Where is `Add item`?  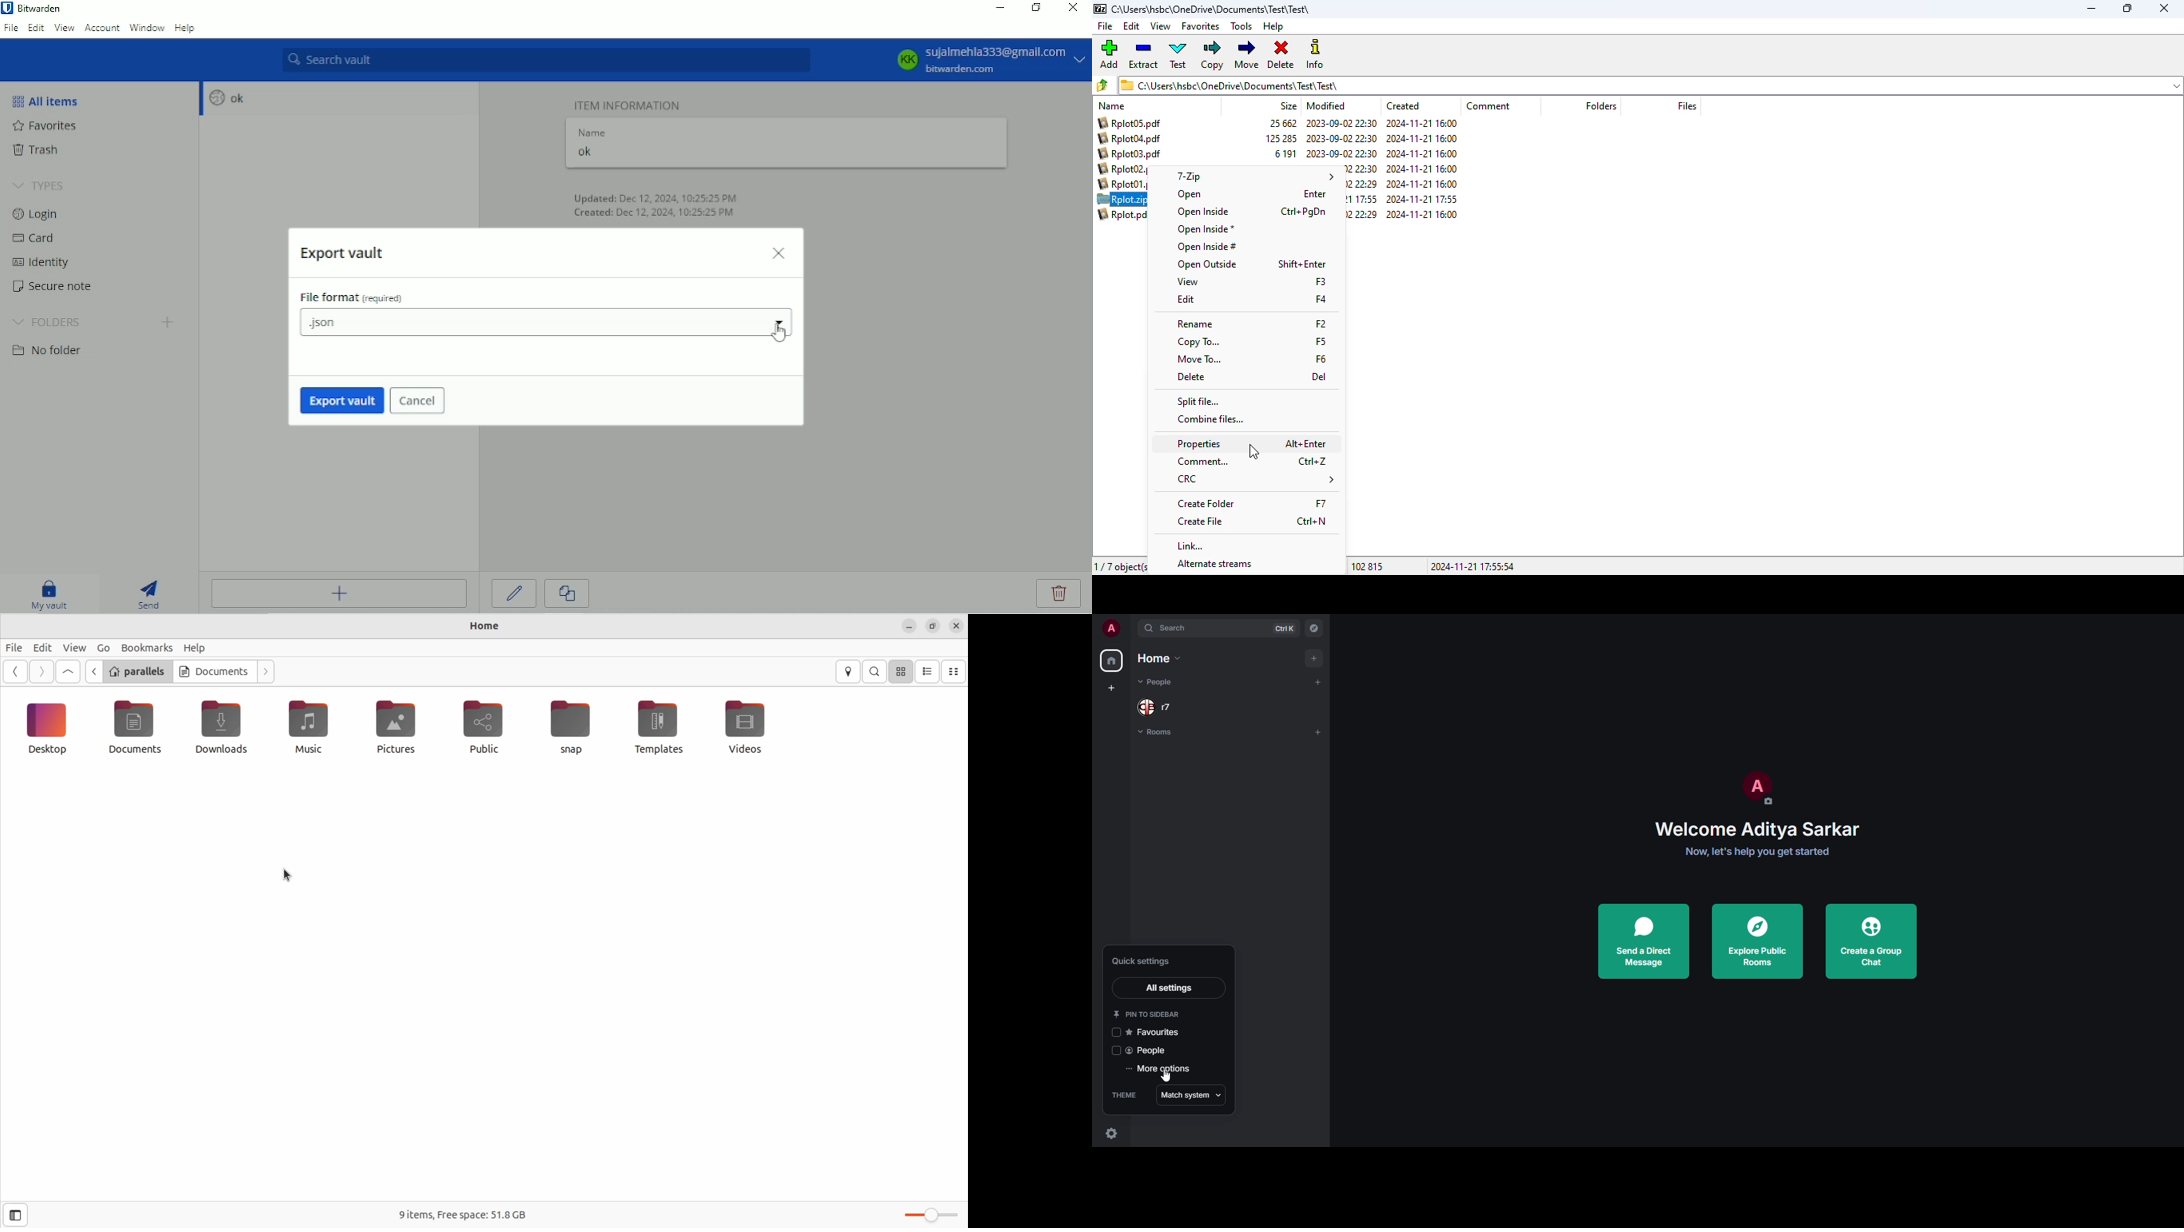
Add item is located at coordinates (339, 593).